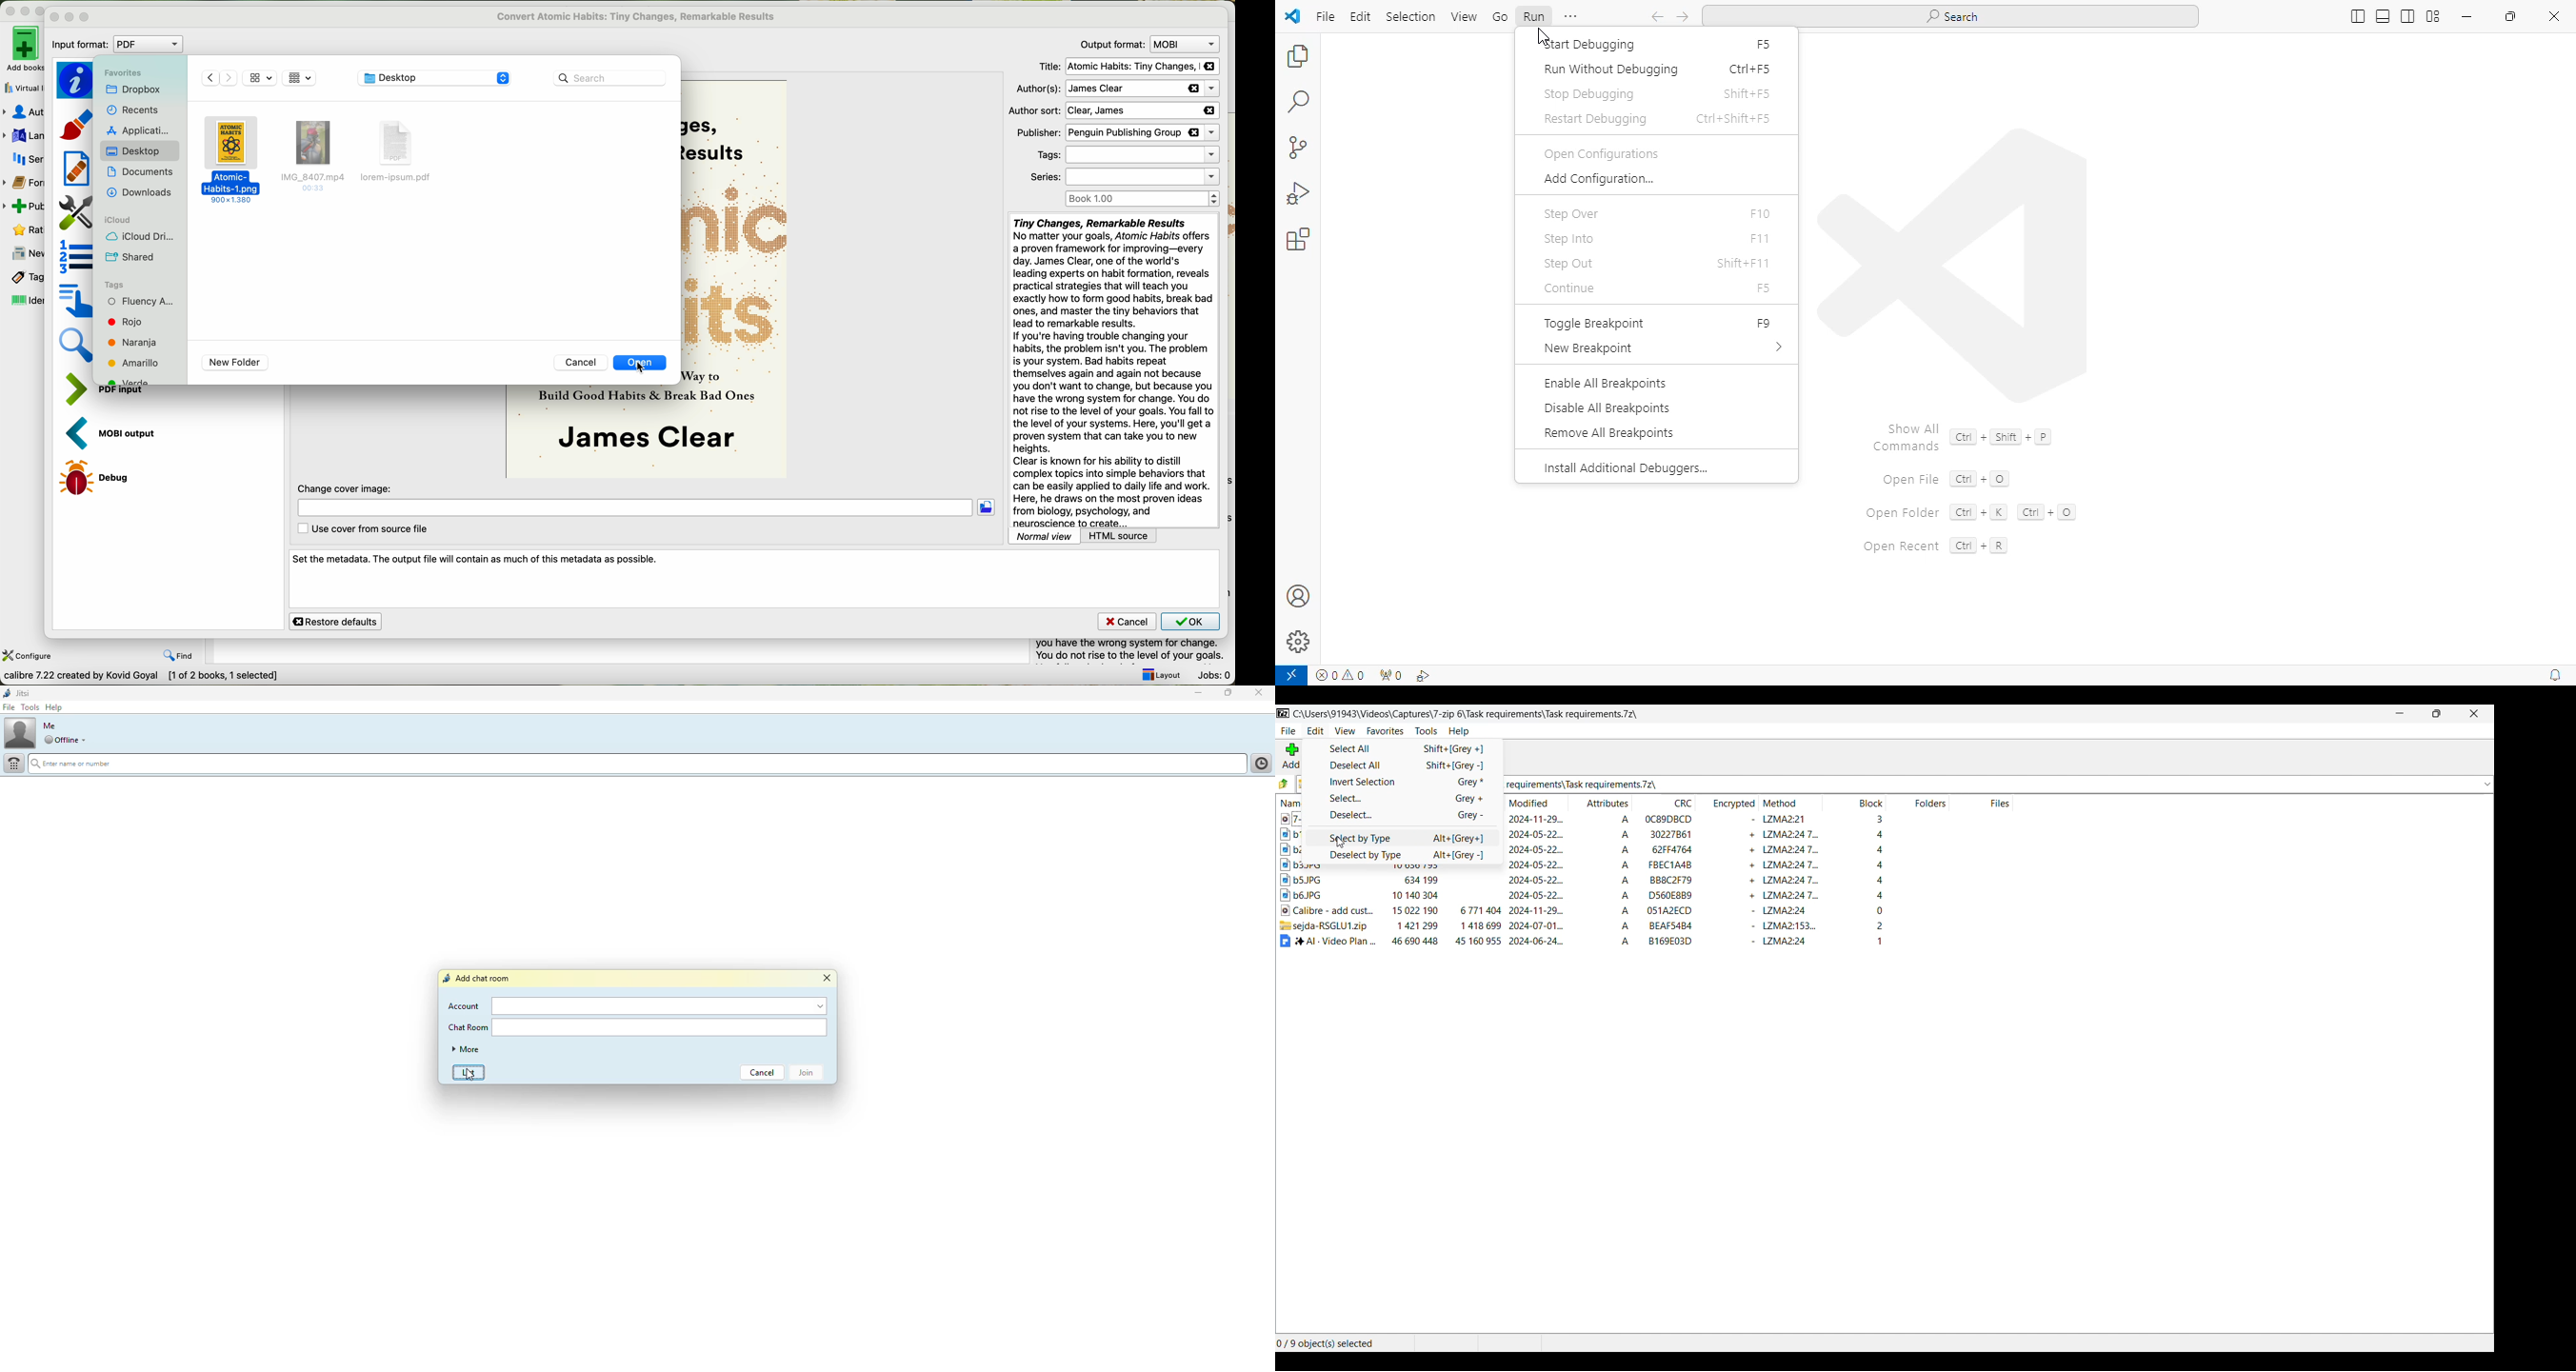  I want to click on location, so click(434, 78).